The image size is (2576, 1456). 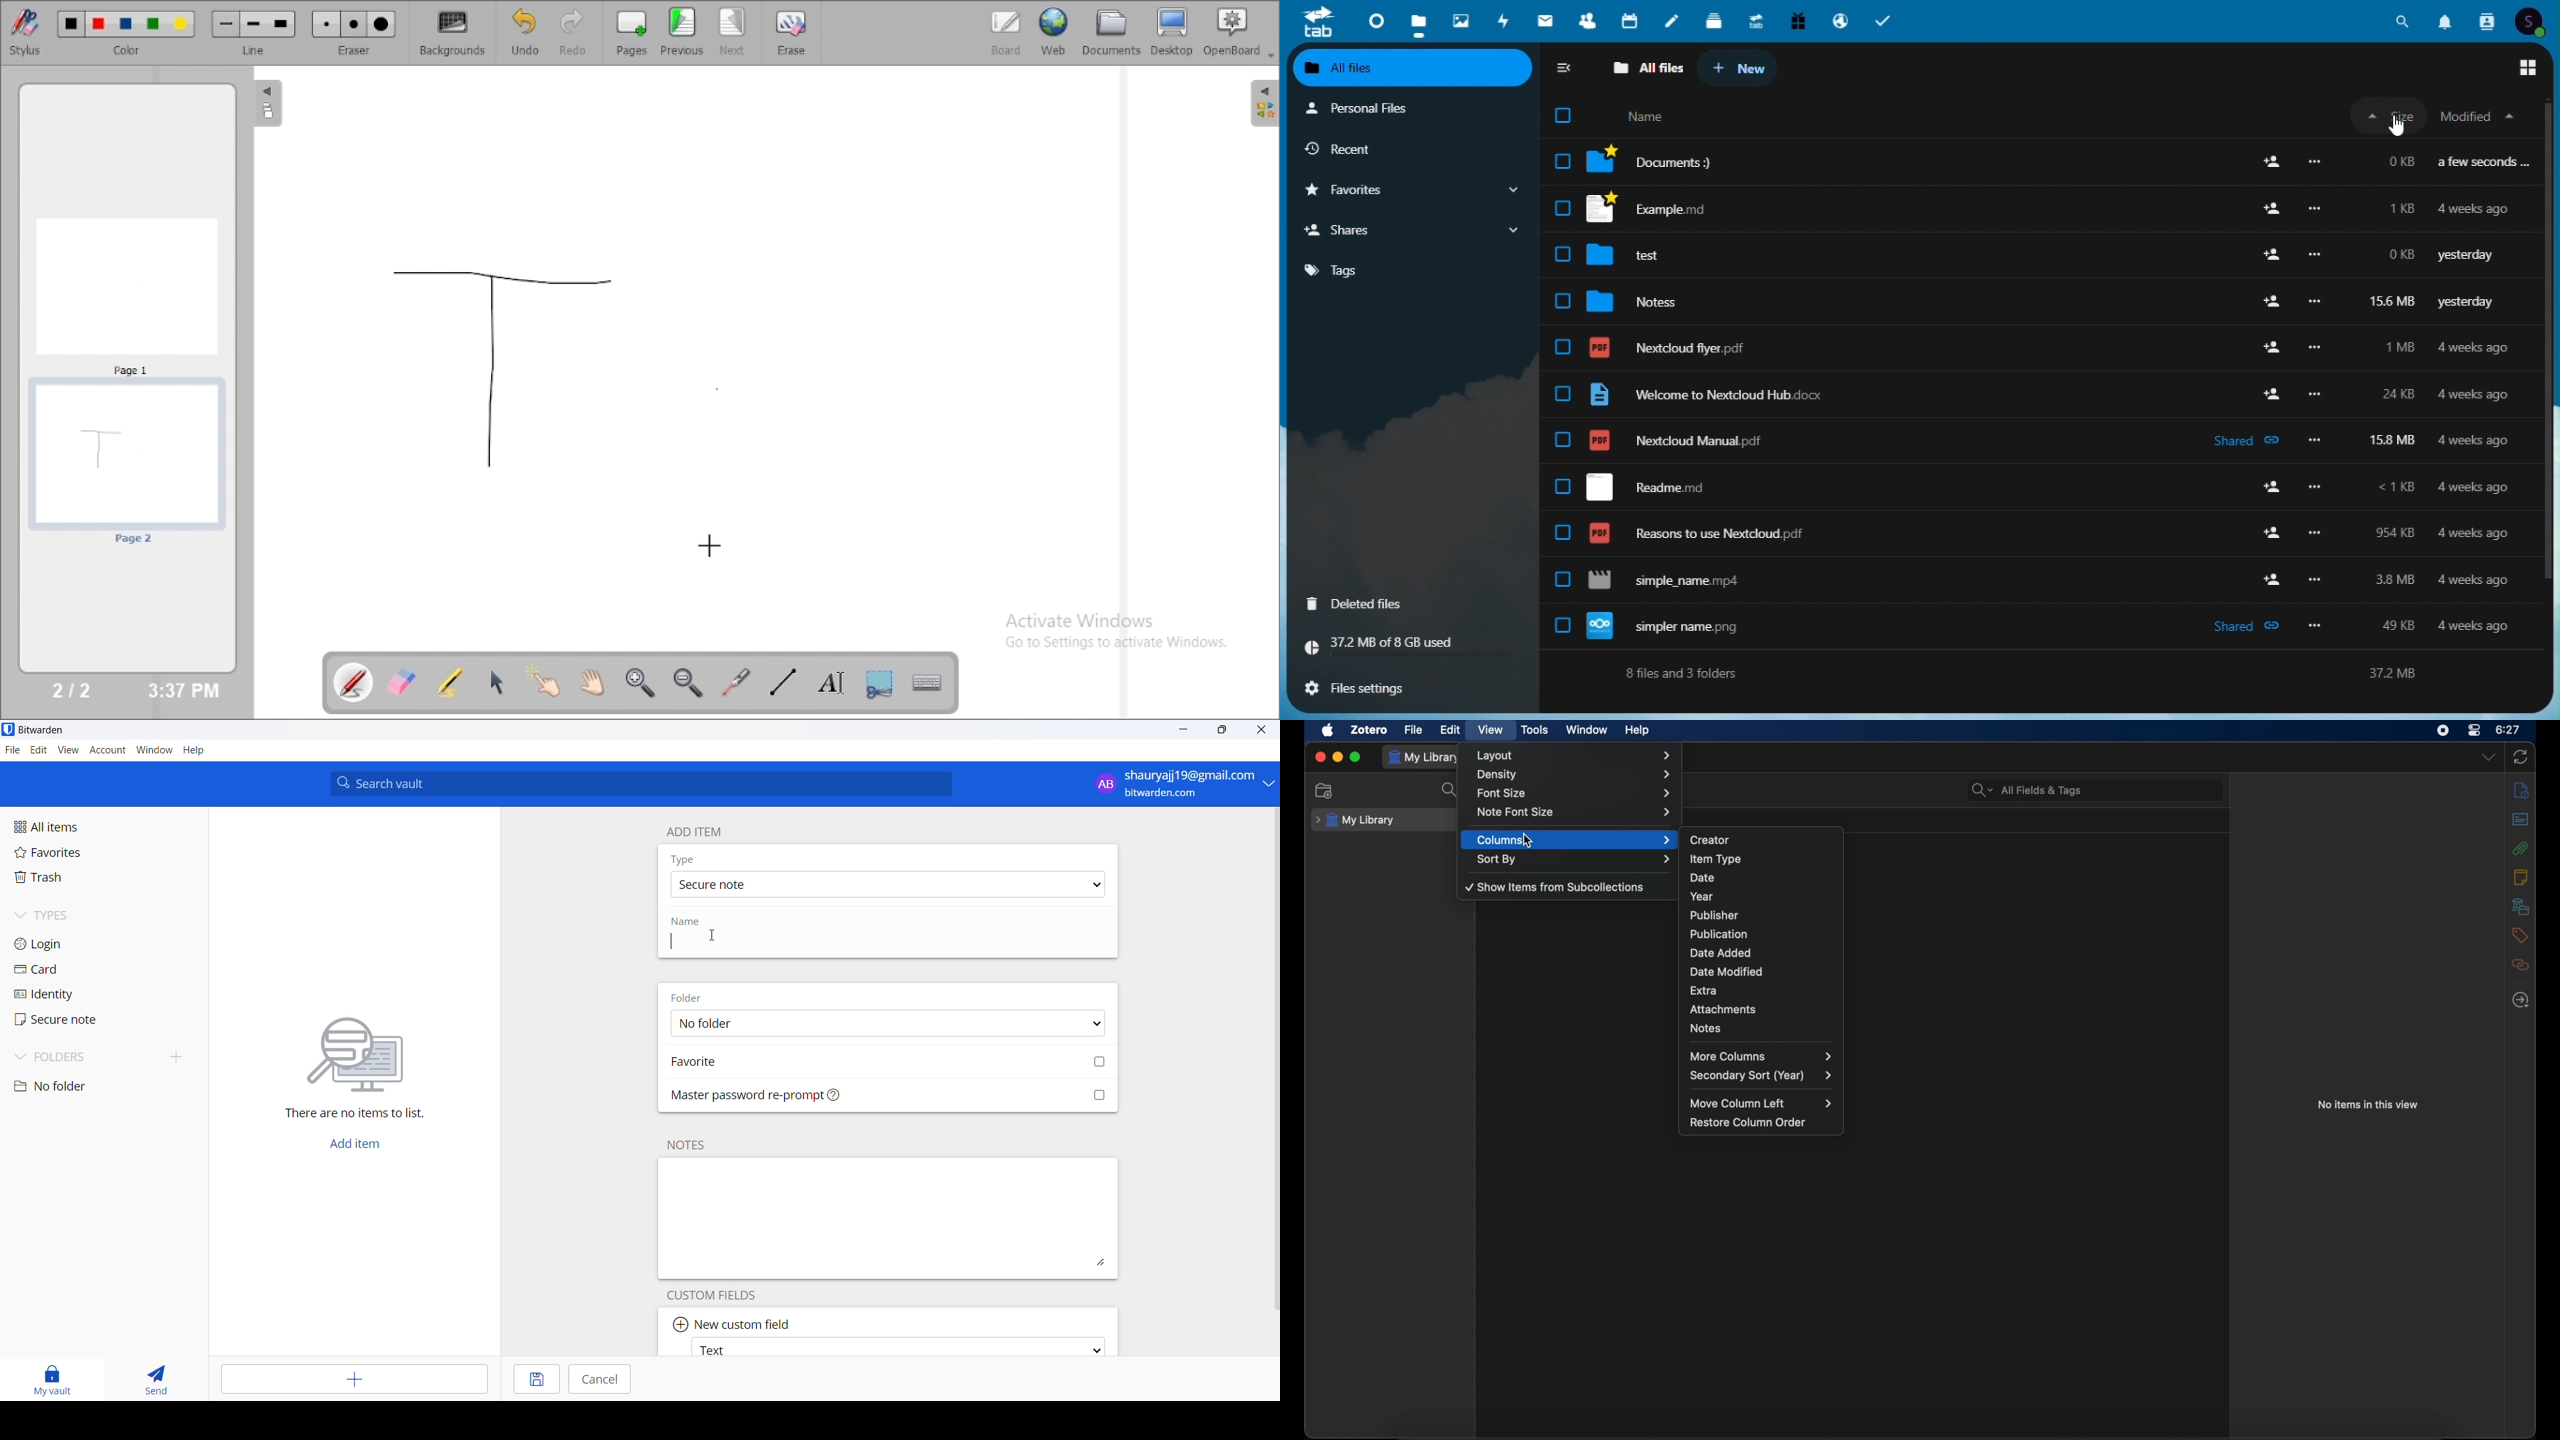 What do you see at coordinates (722, 1294) in the screenshot?
I see `custom fields heading` at bounding box center [722, 1294].